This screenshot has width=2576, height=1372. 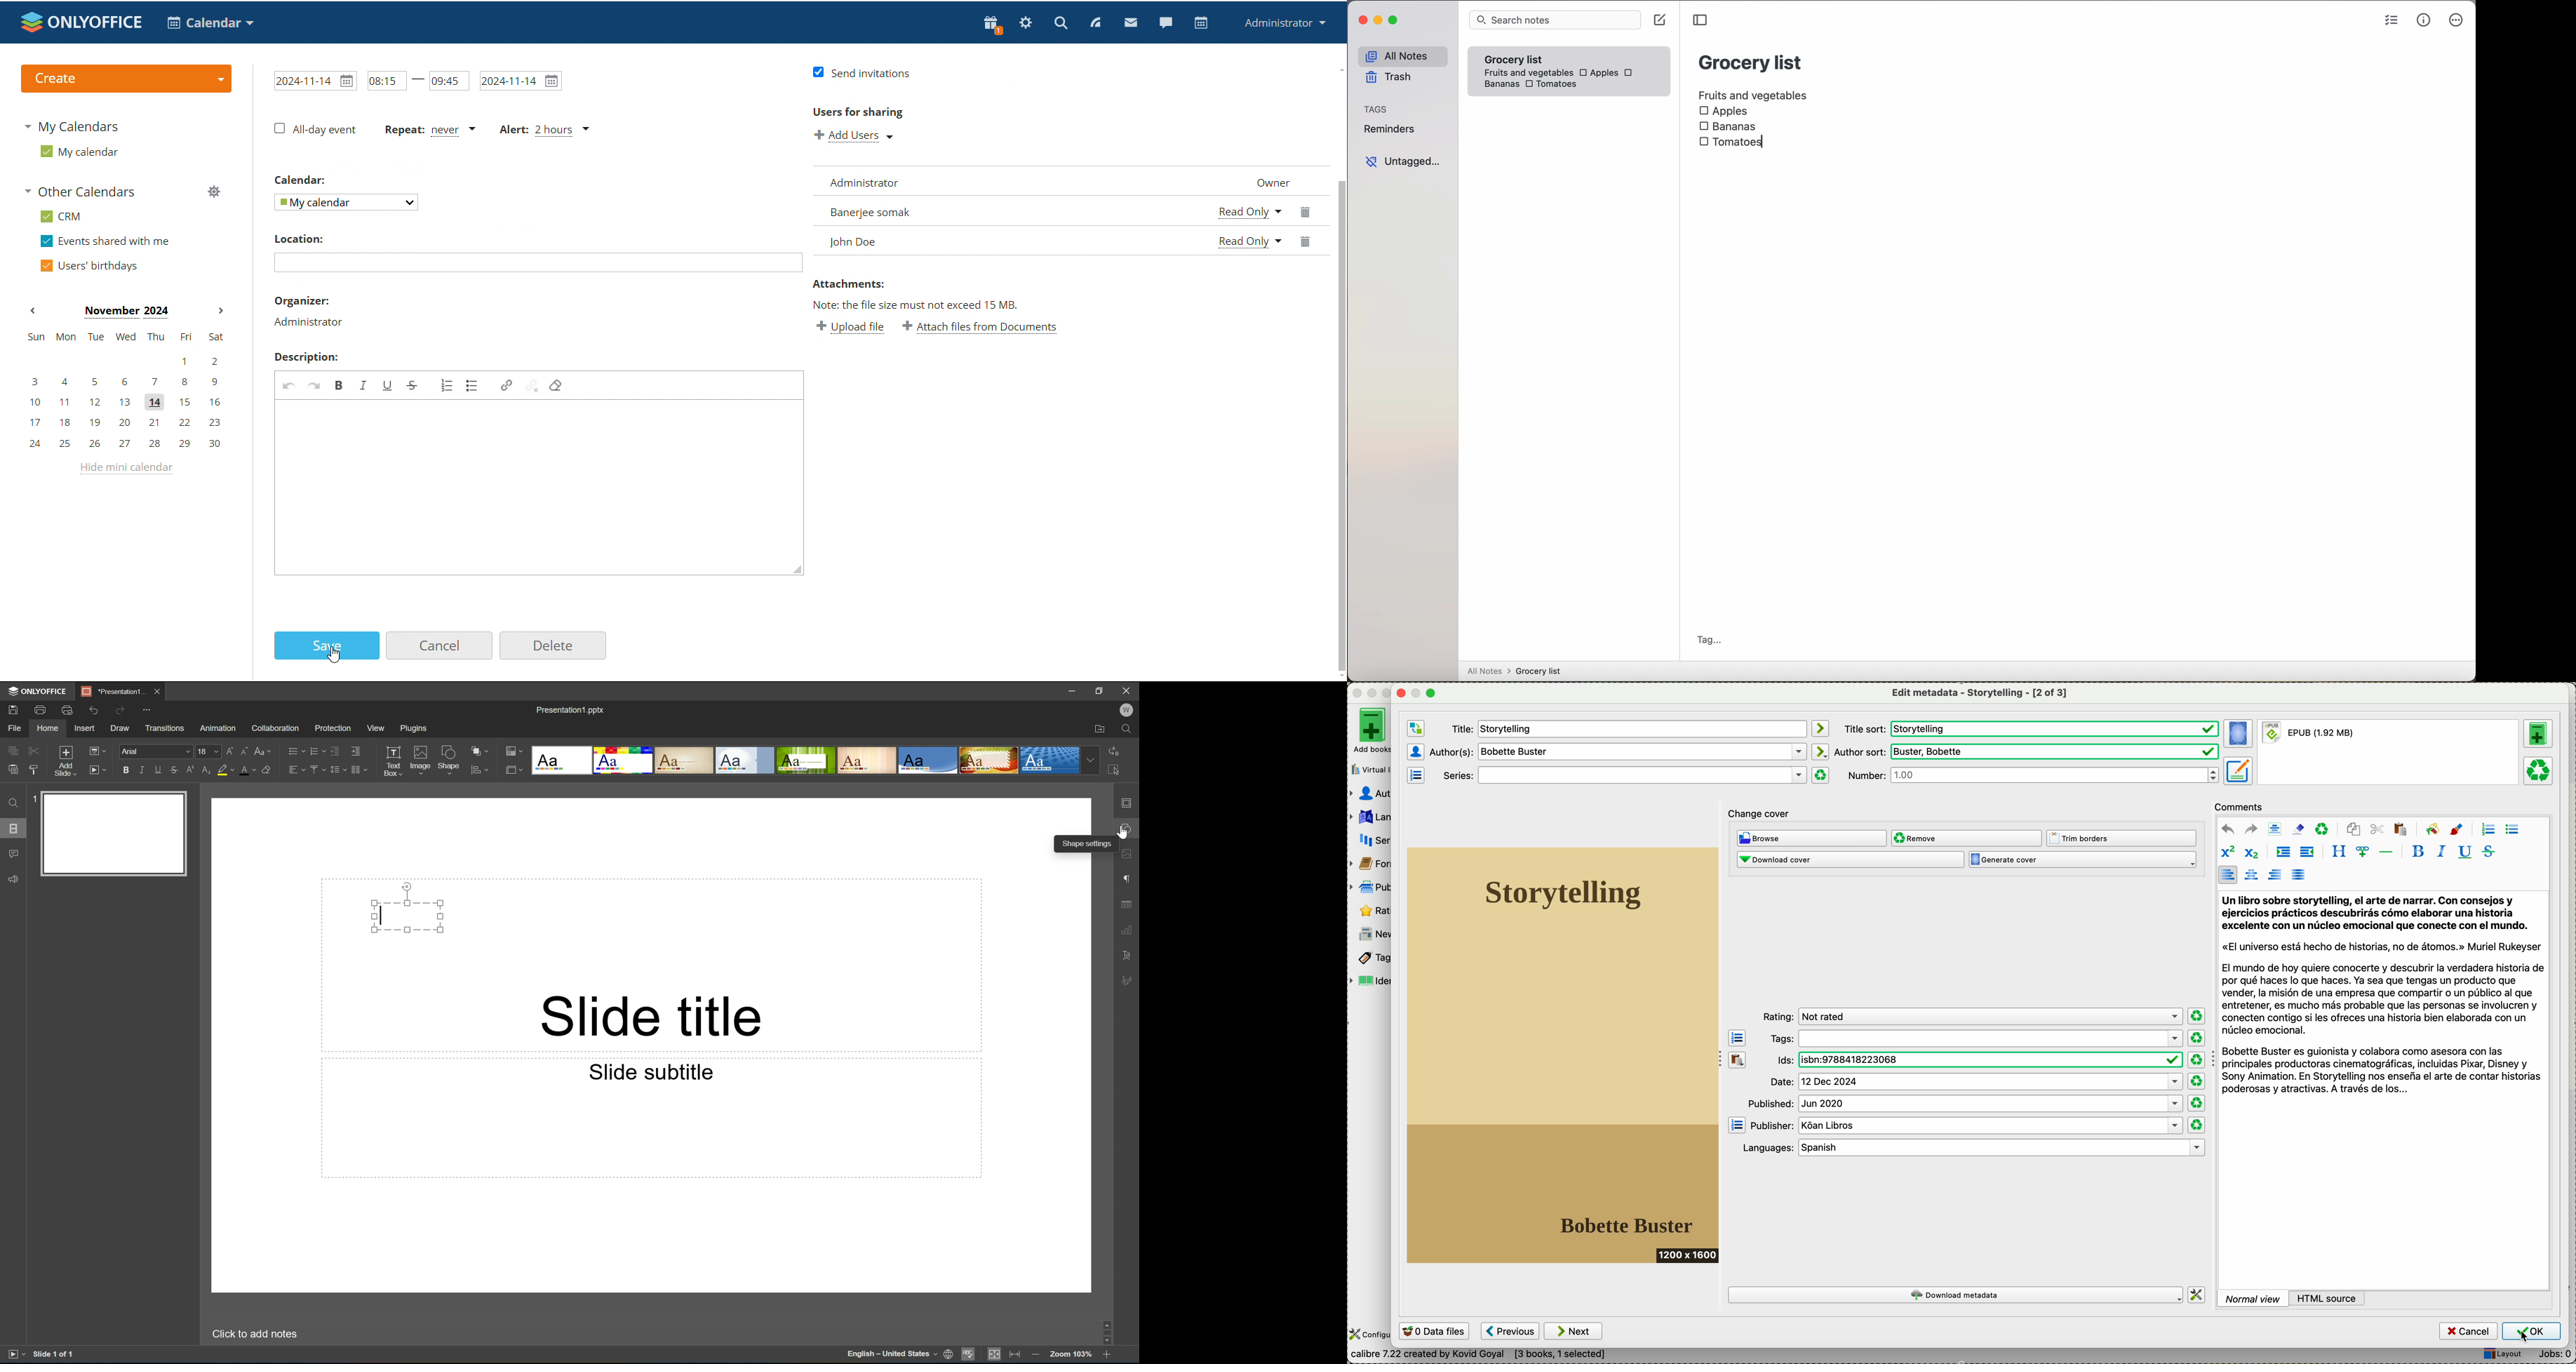 What do you see at coordinates (1370, 1334) in the screenshot?
I see `configure` at bounding box center [1370, 1334].